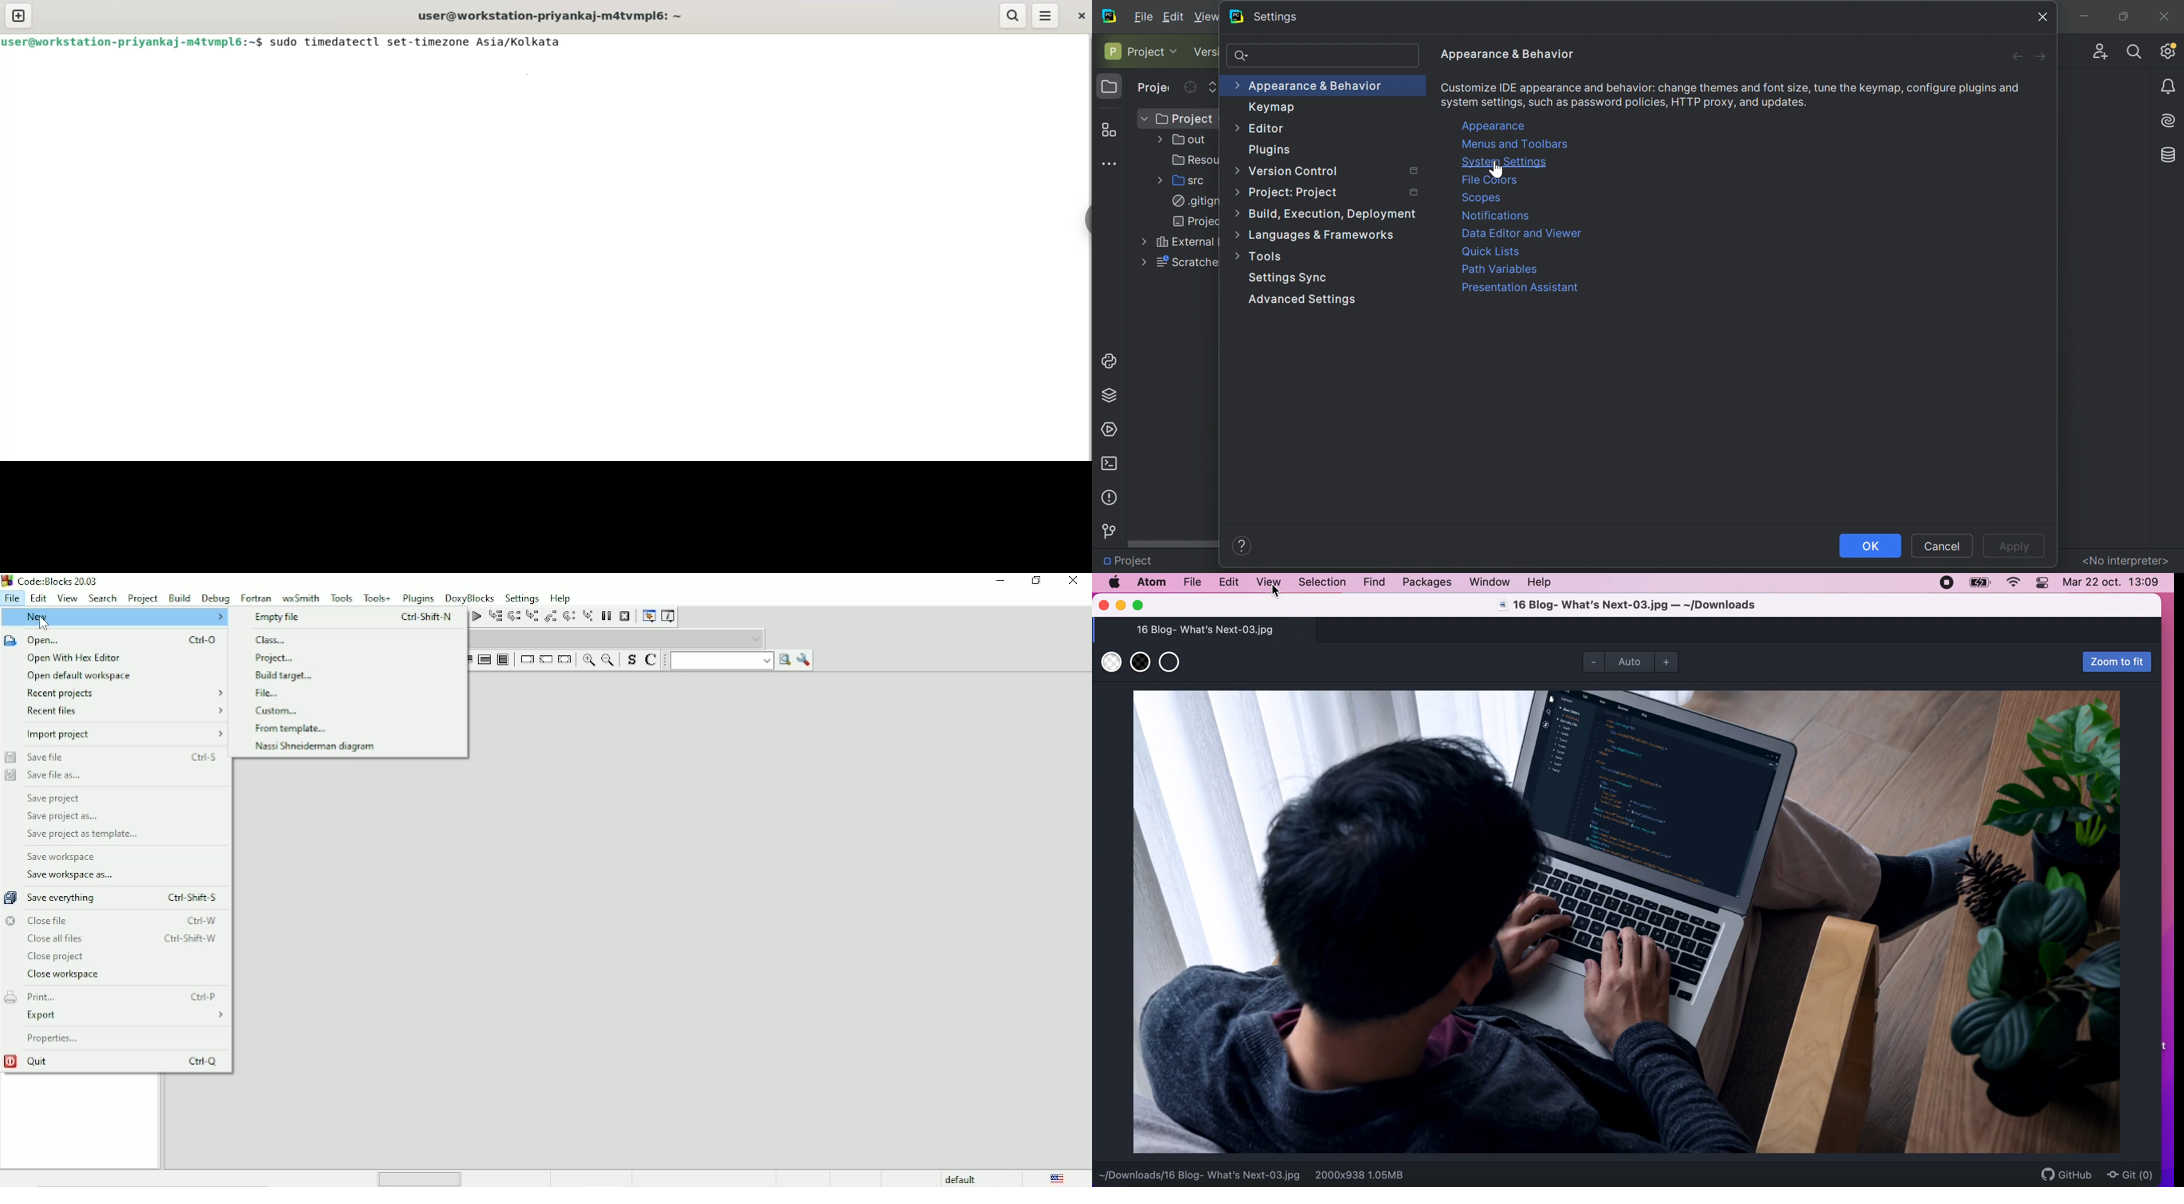 This screenshot has height=1204, width=2184. Describe the element at coordinates (1186, 181) in the screenshot. I see `src` at that location.